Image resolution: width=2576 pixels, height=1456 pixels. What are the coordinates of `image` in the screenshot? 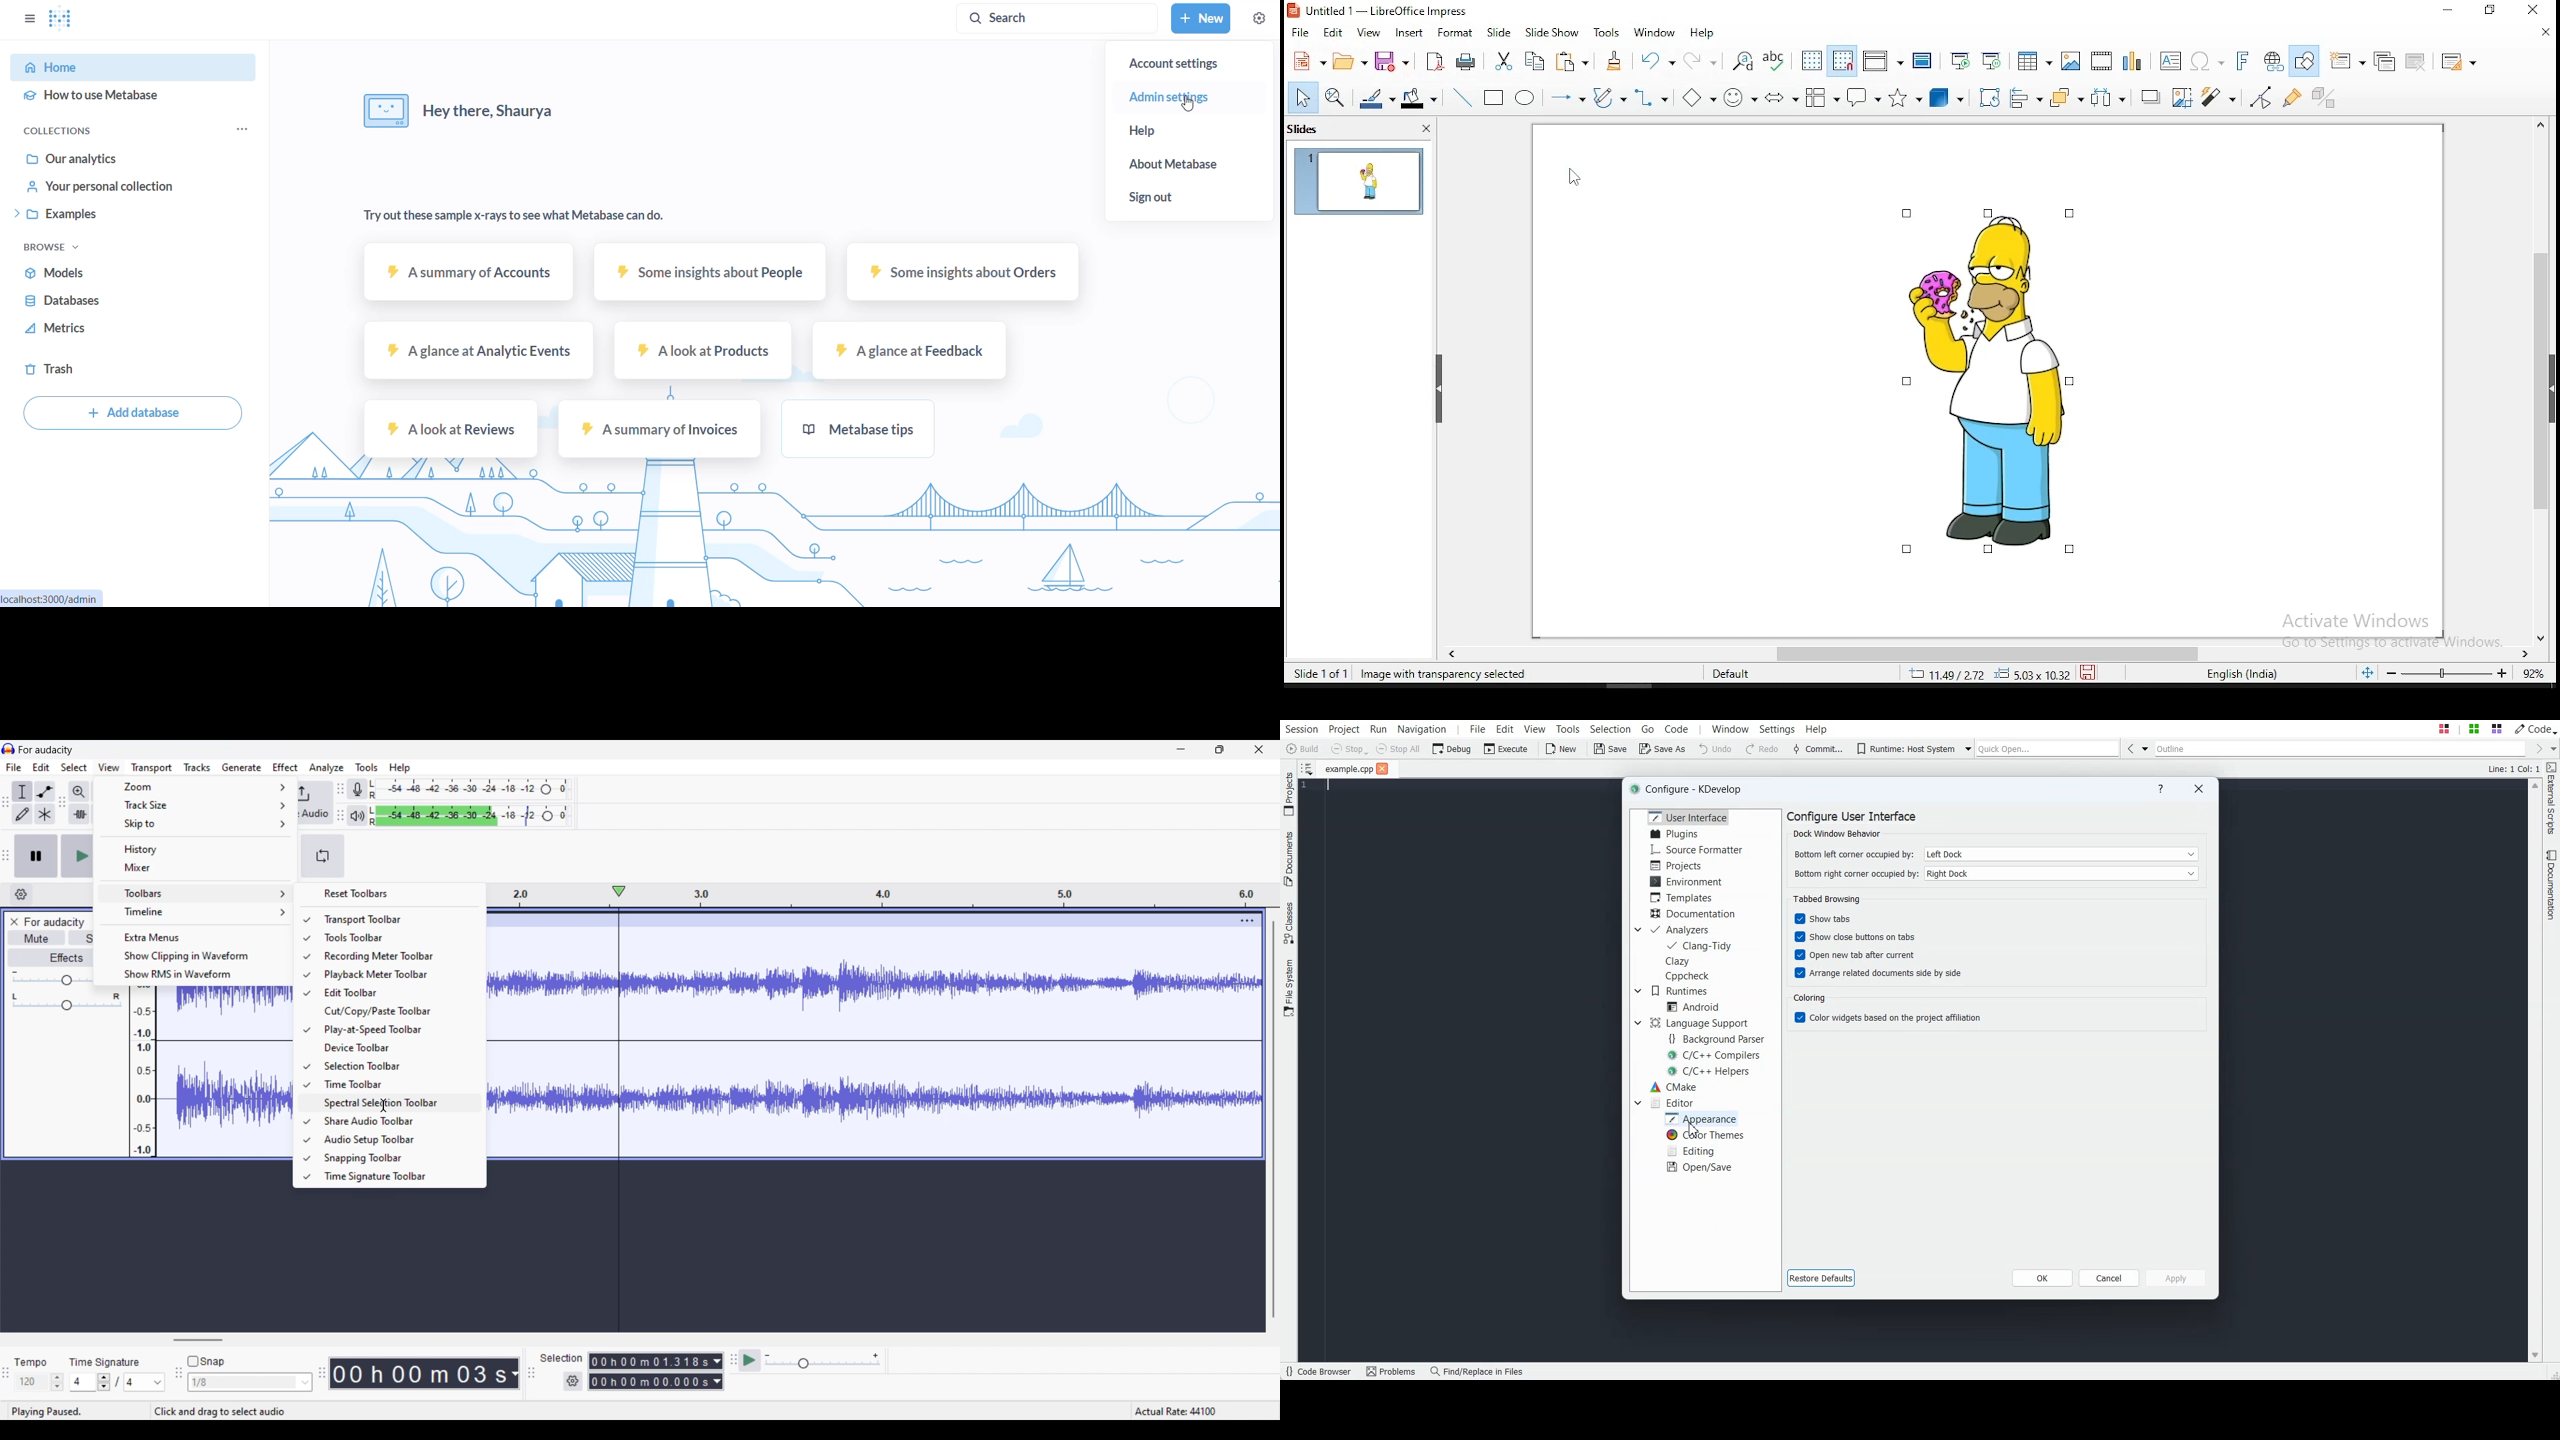 It's located at (1988, 380).